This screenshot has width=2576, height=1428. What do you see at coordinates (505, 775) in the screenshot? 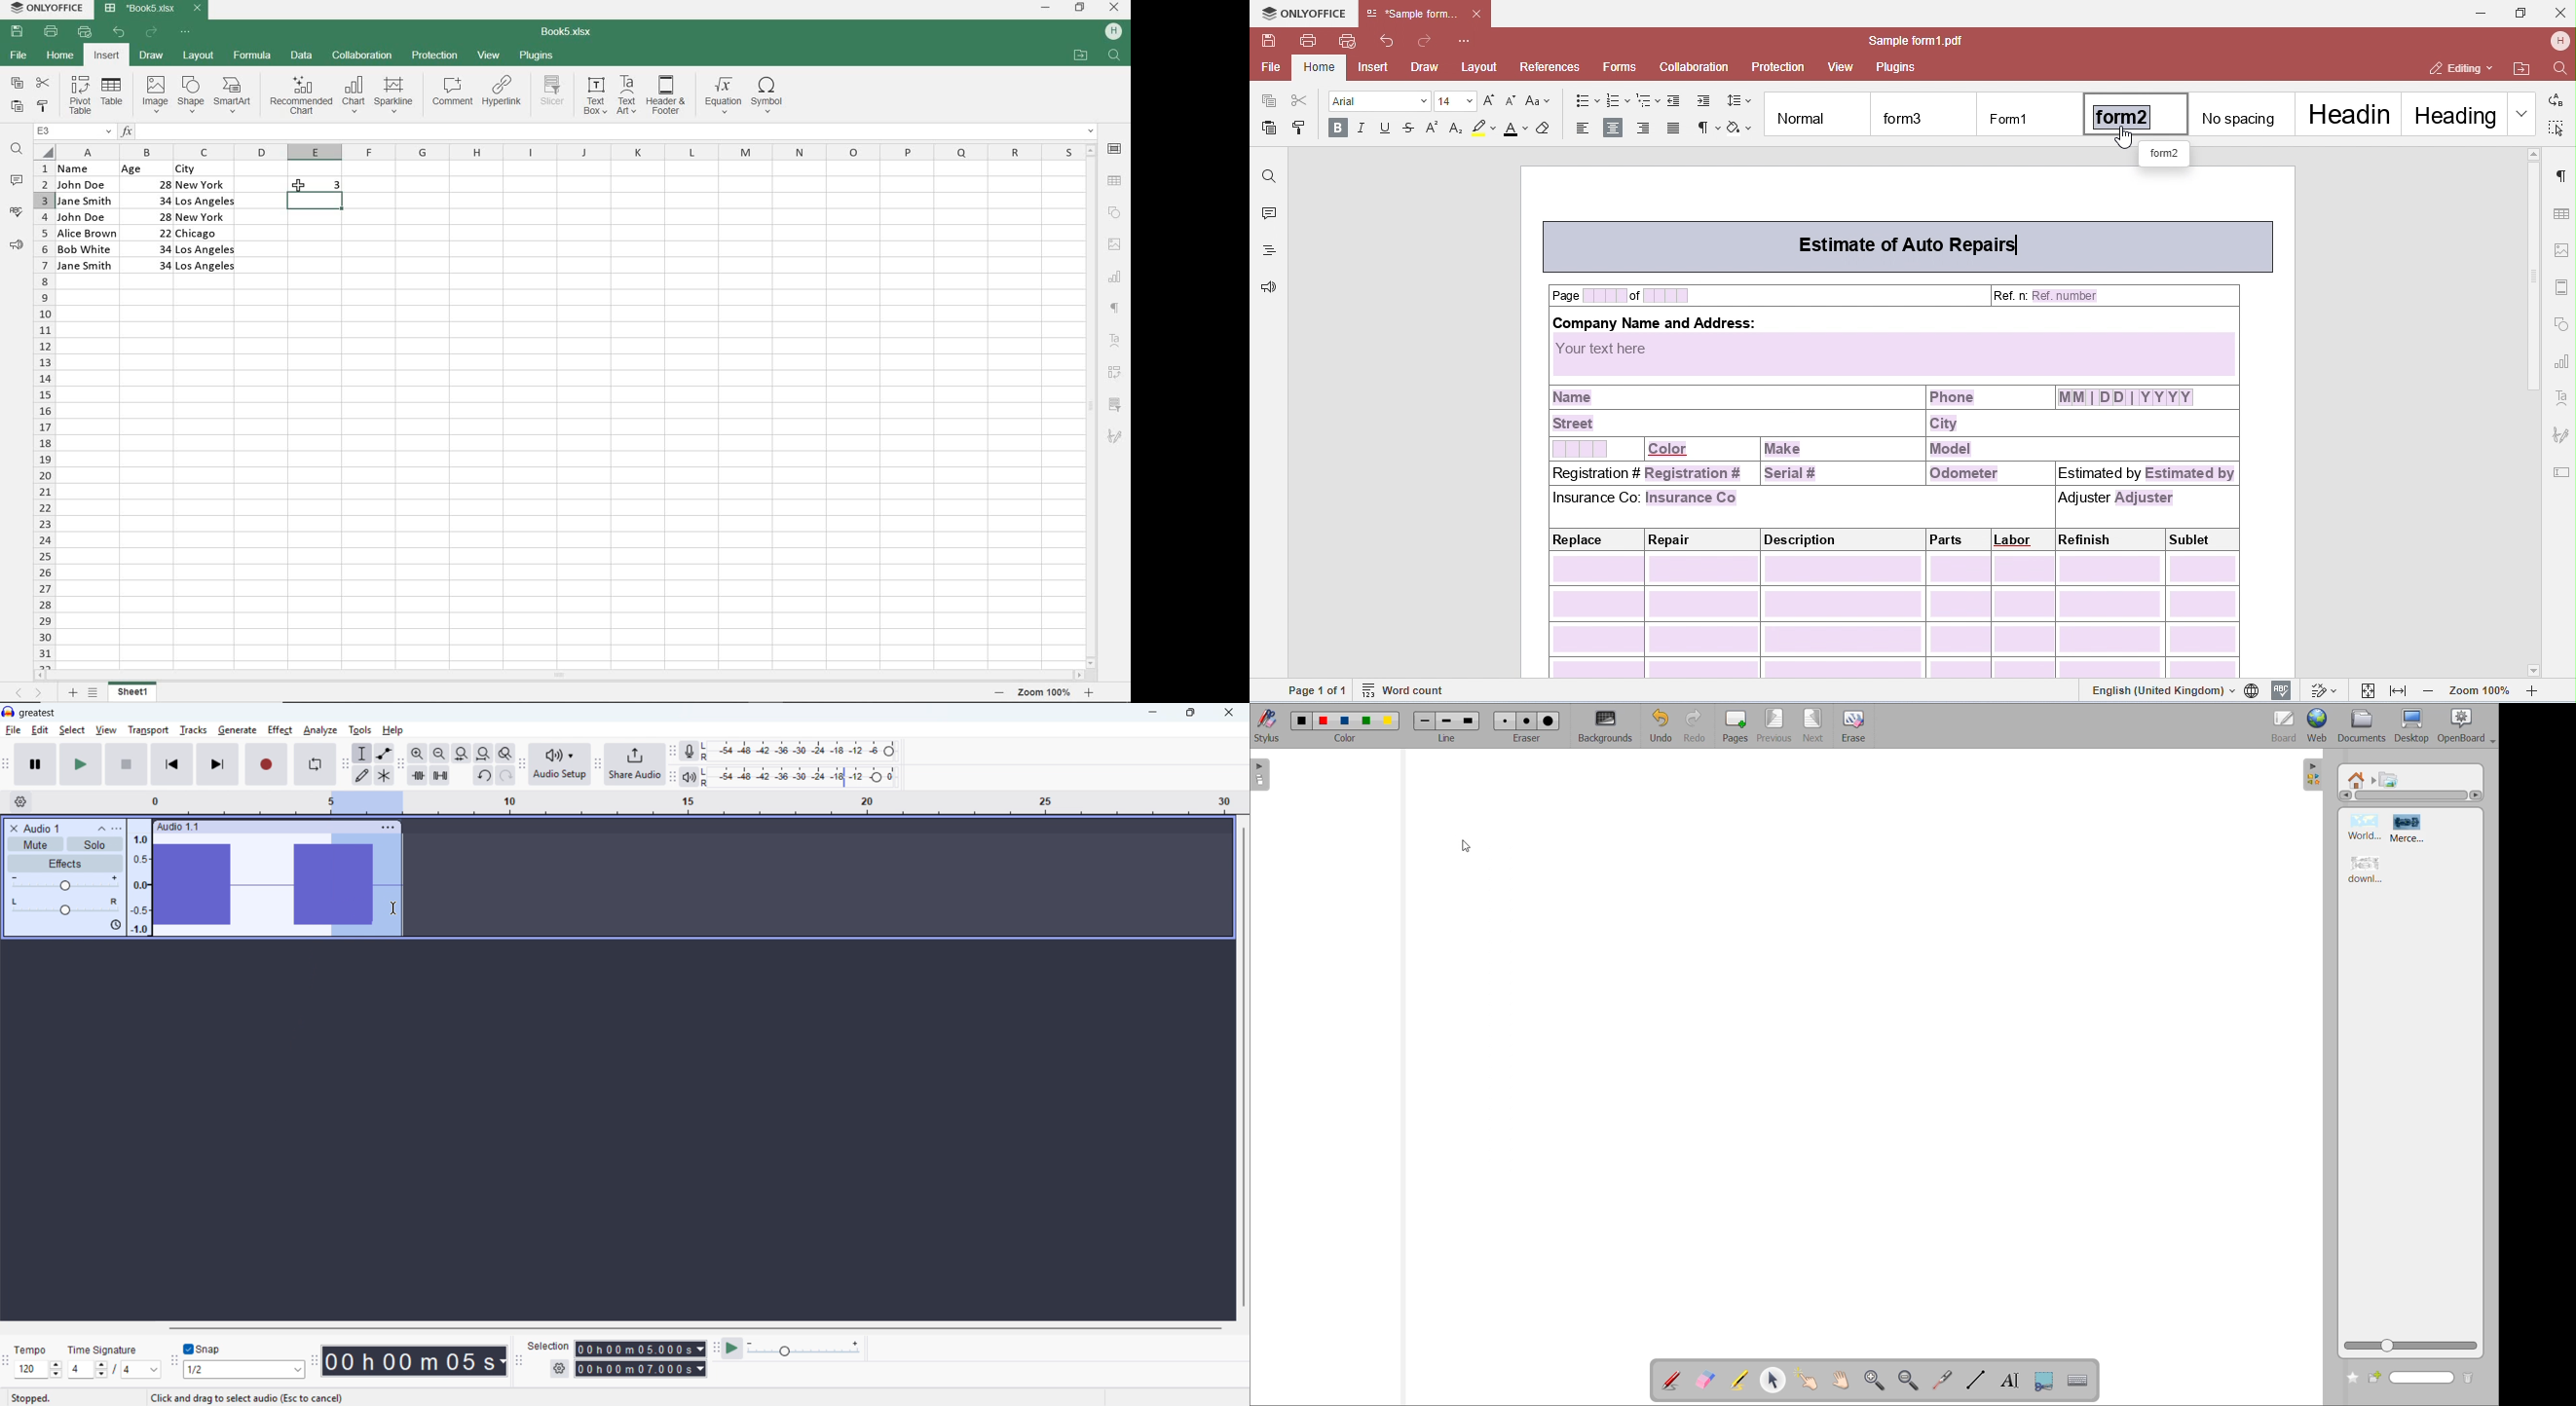
I see `Redo ` at bounding box center [505, 775].